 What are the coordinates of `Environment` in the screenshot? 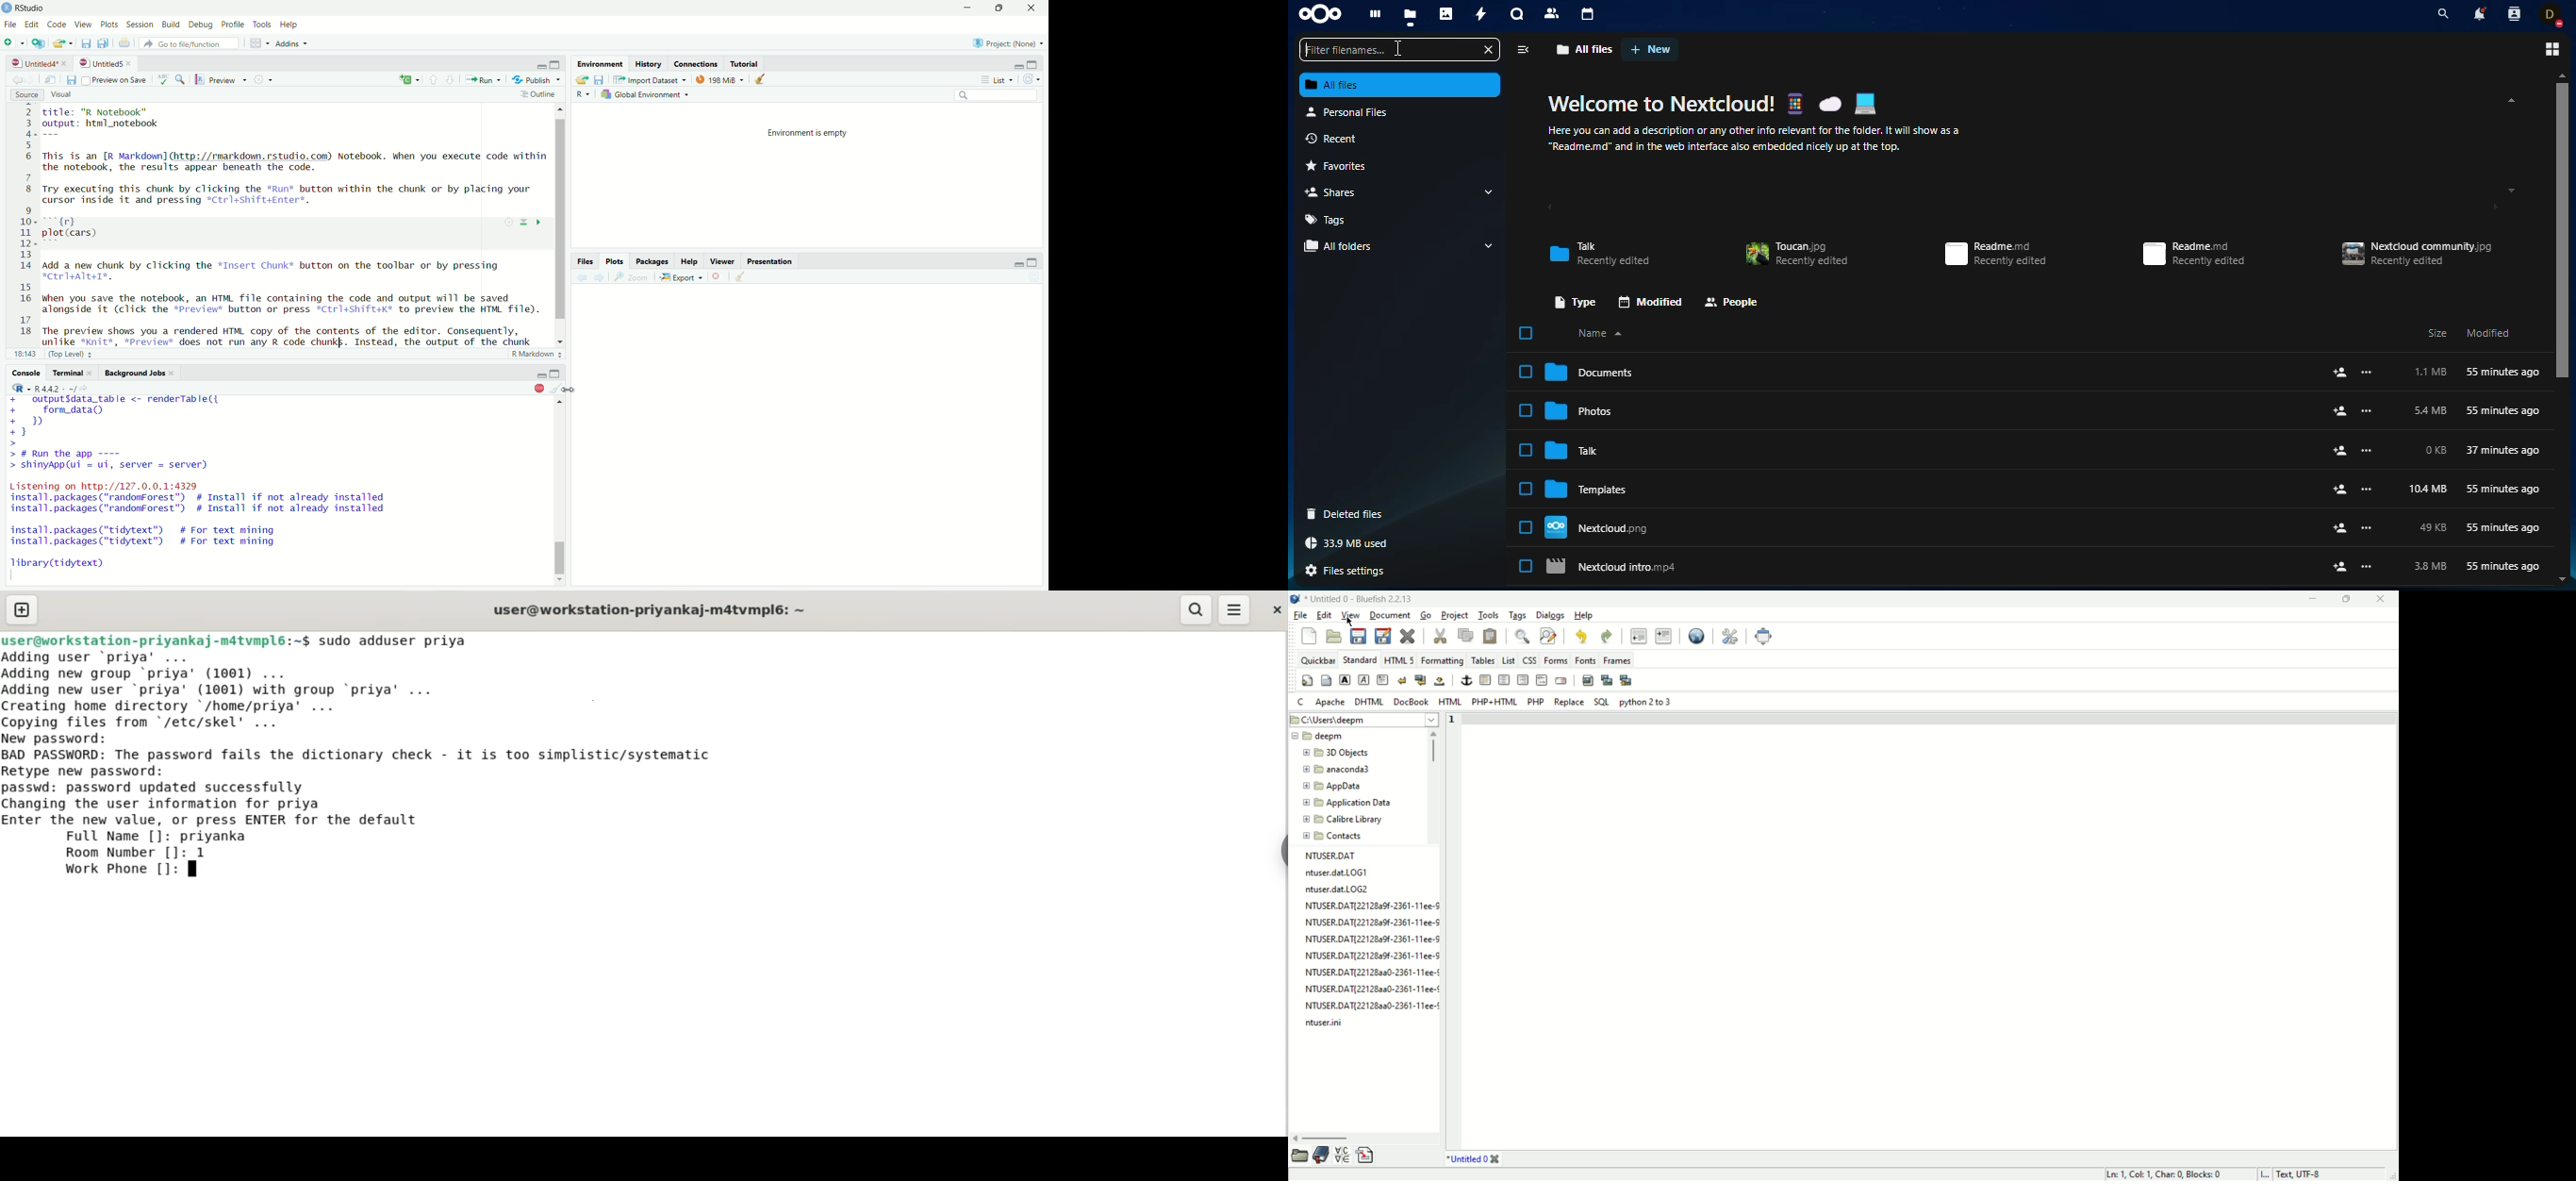 It's located at (599, 63).